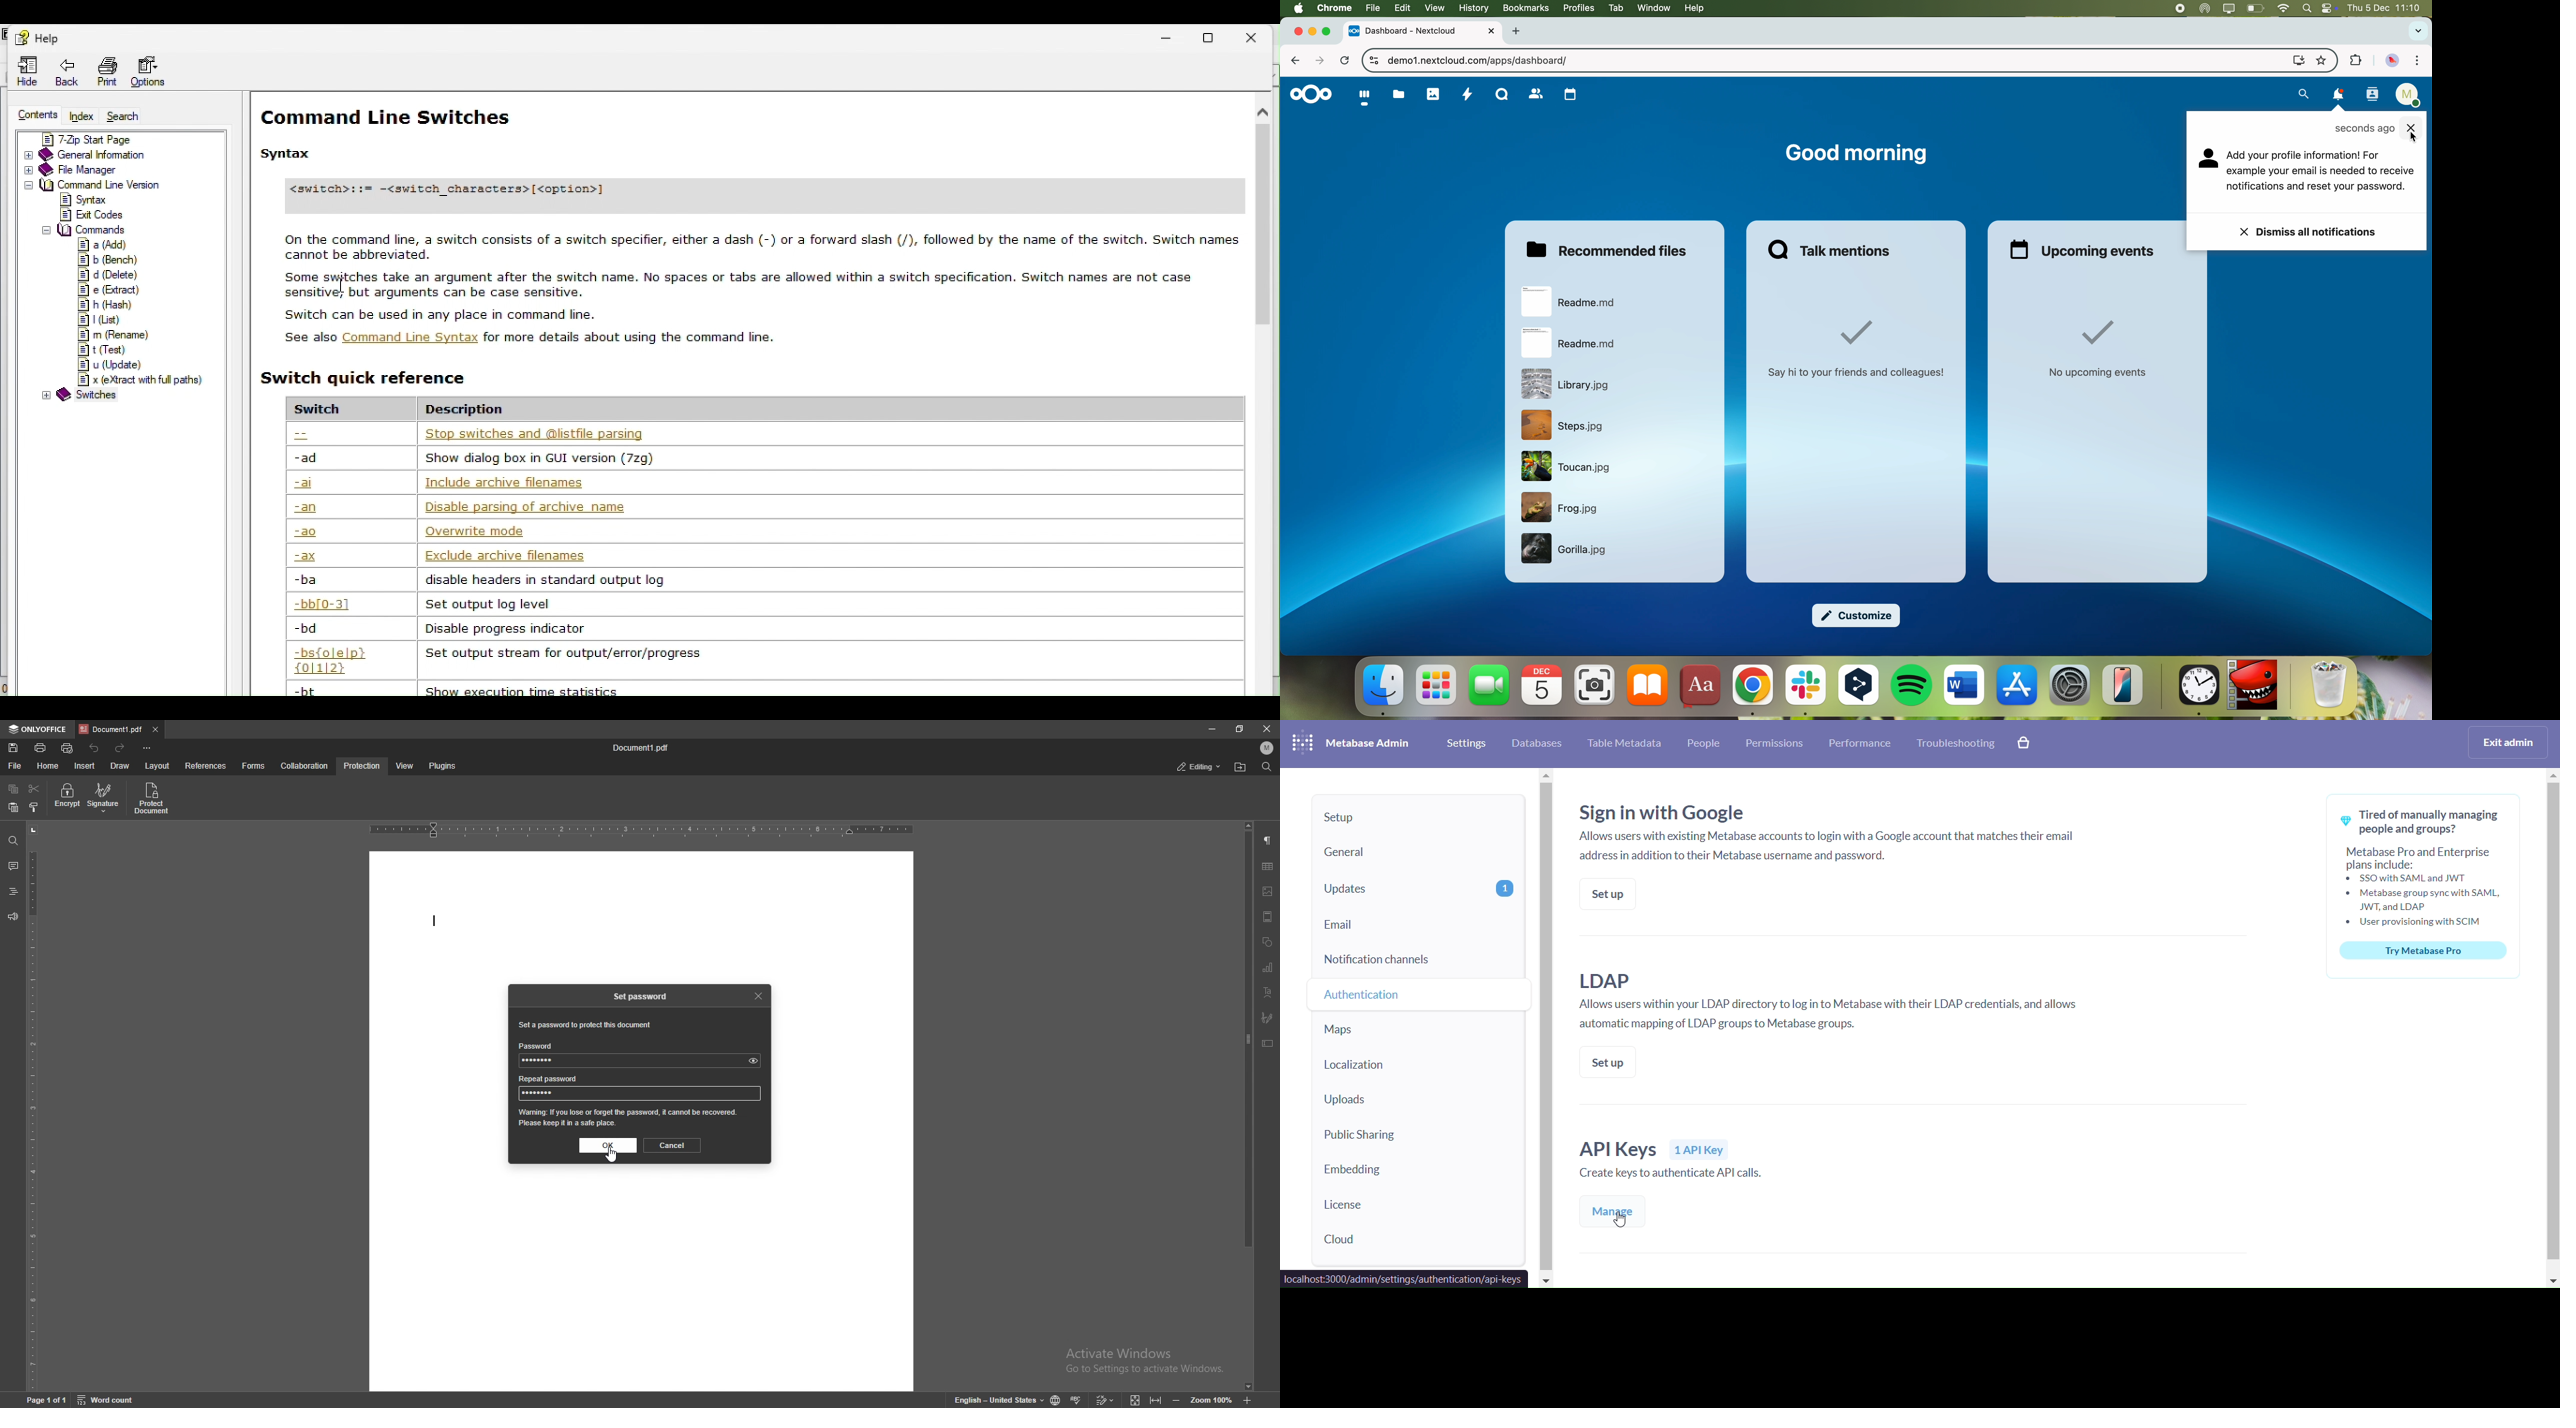  What do you see at coordinates (2173, 8) in the screenshot?
I see `stop recording` at bounding box center [2173, 8].